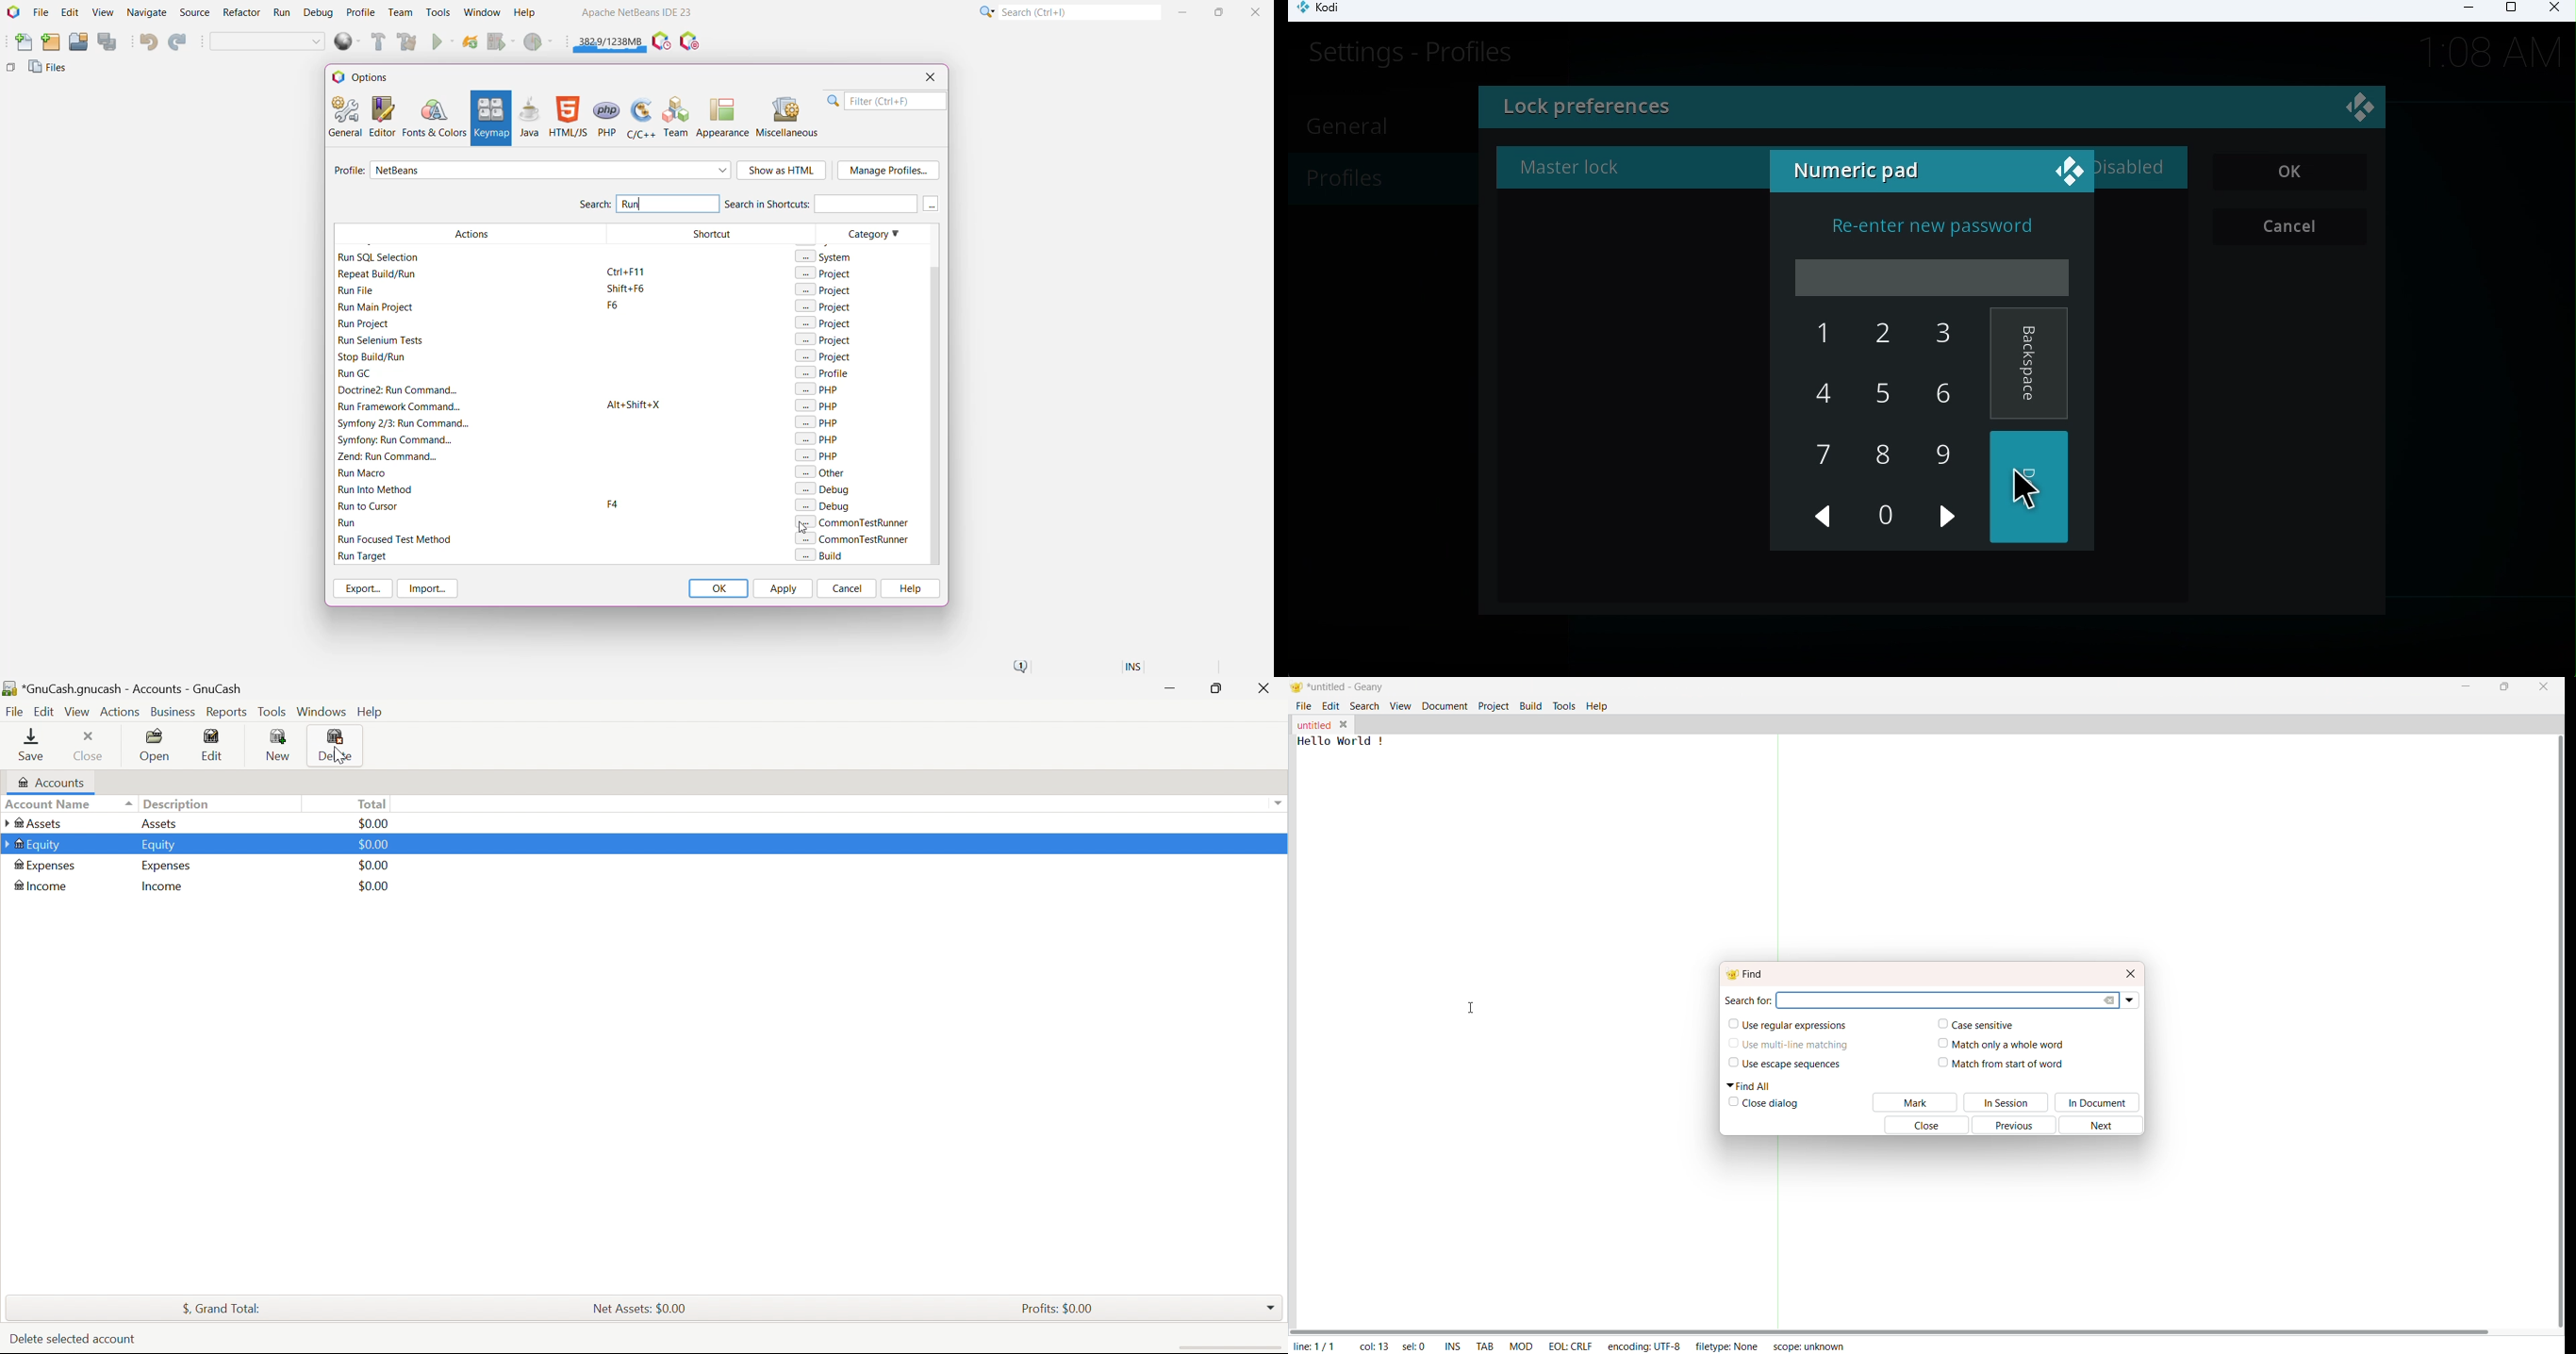  I want to click on Minimize, so click(2462, 687).